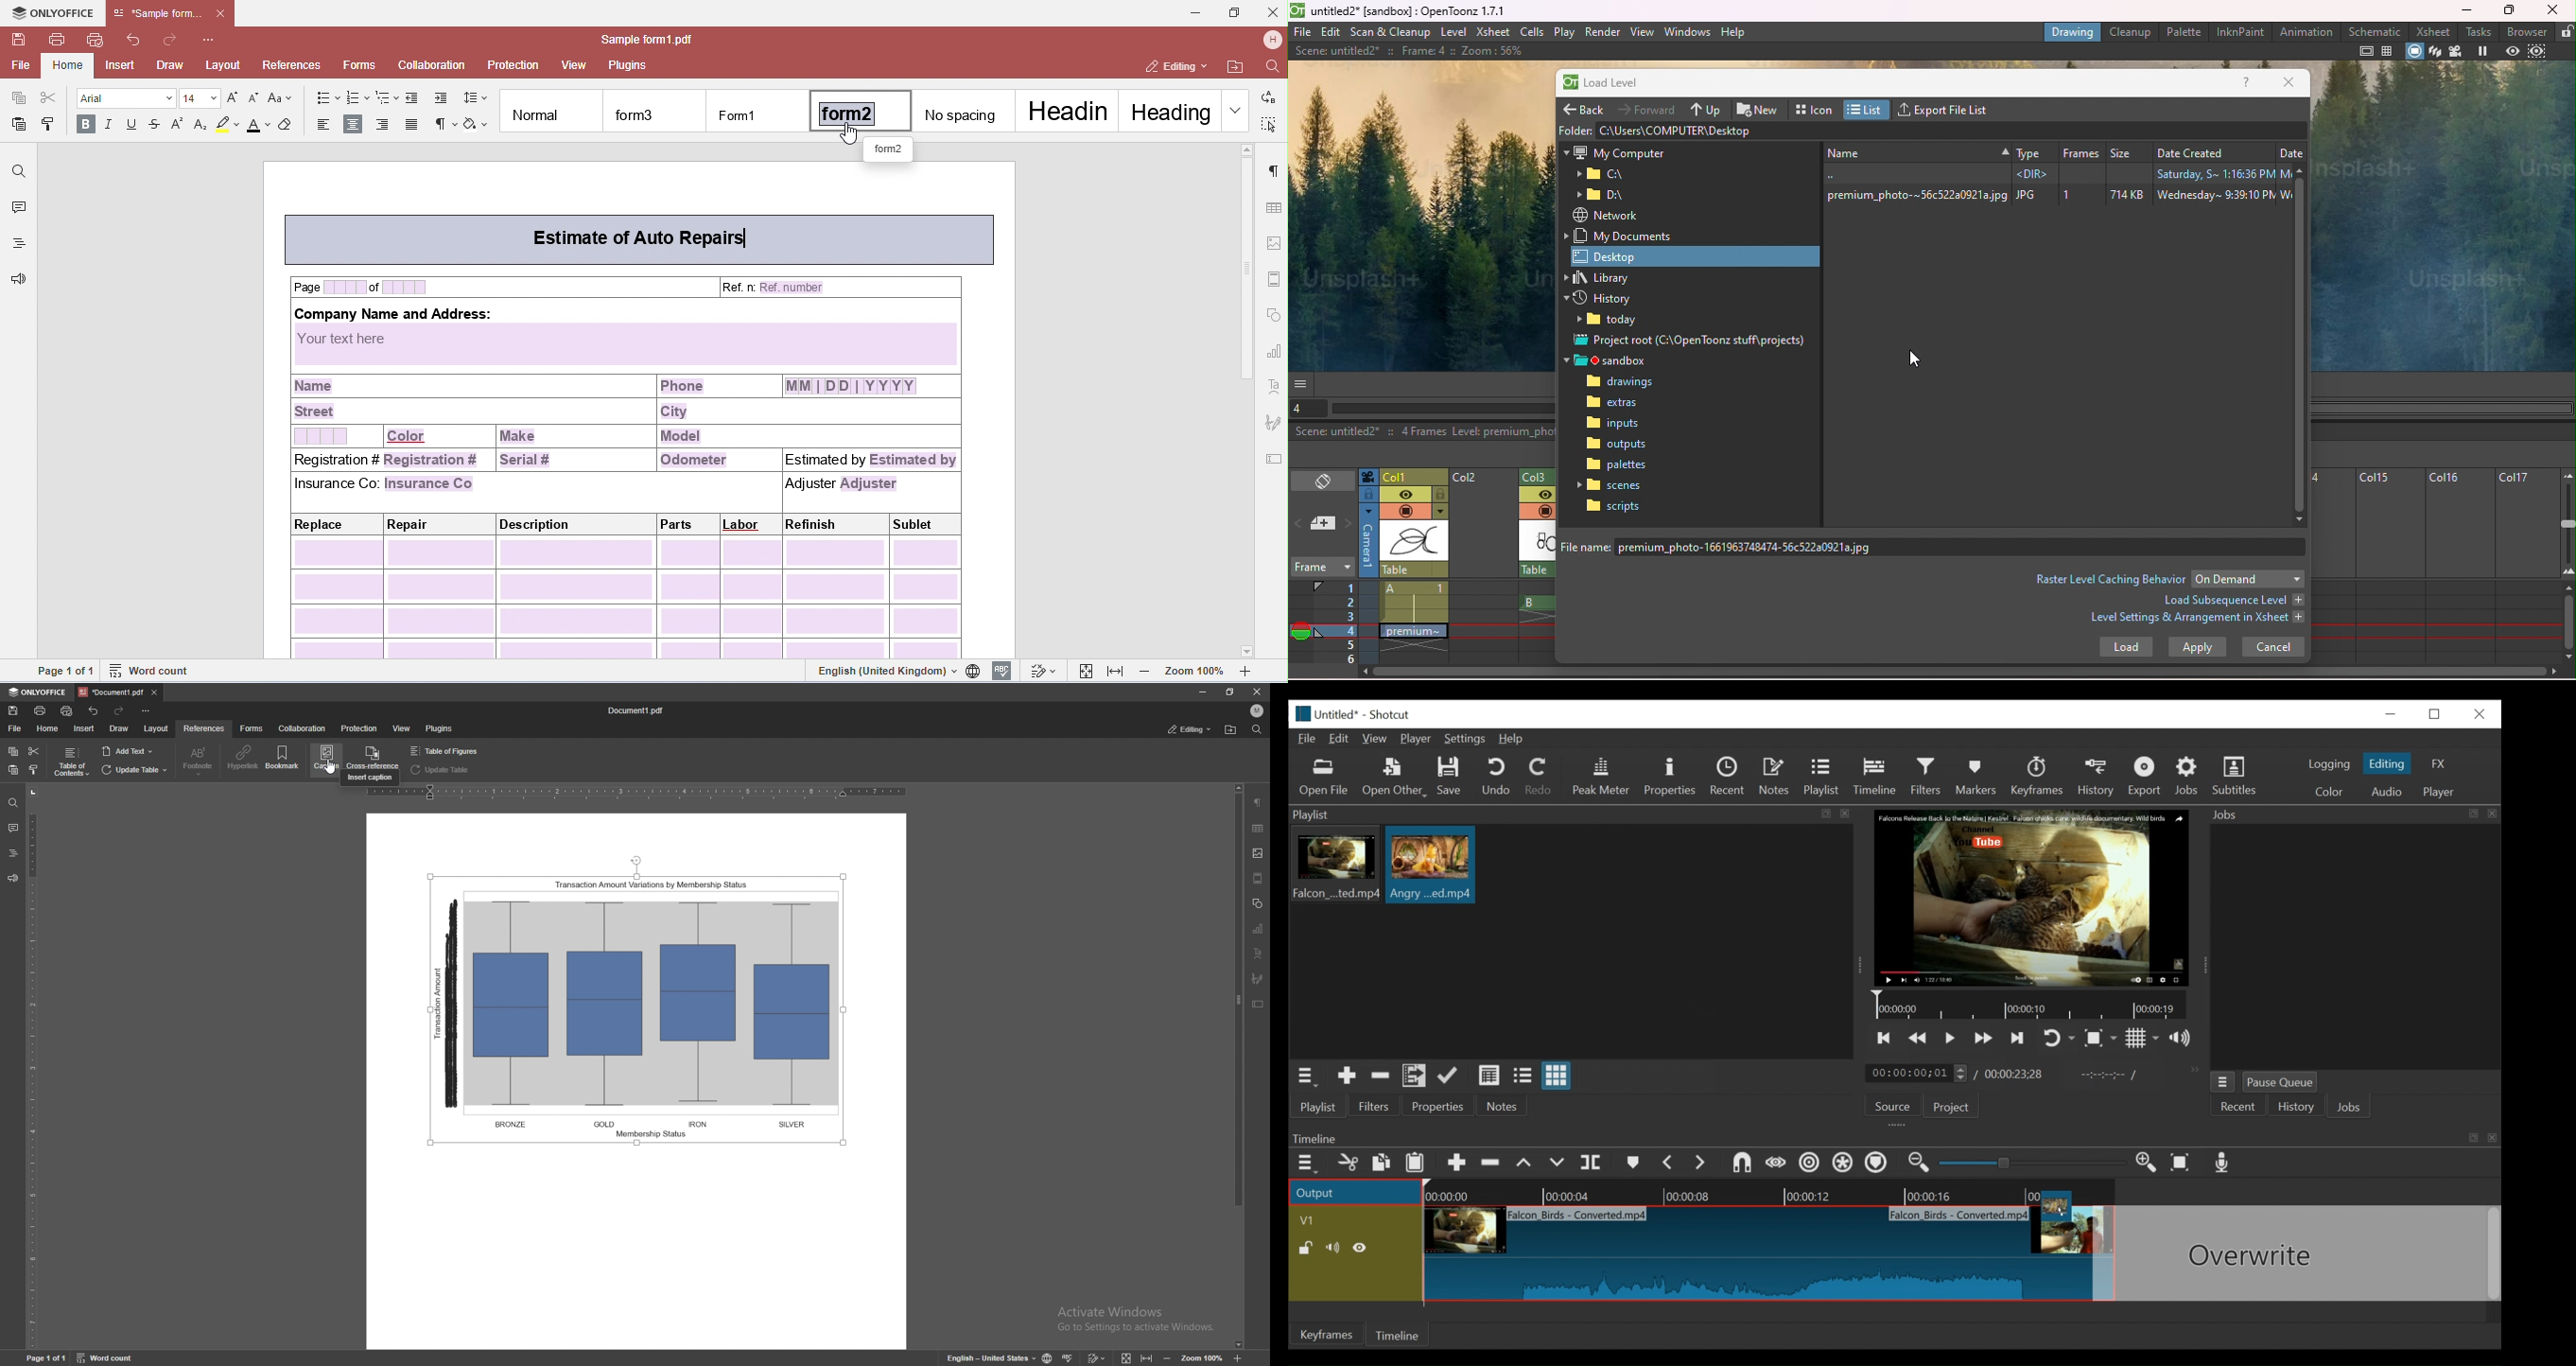  Describe the element at coordinates (1490, 1075) in the screenshot. I see `view as details` at that location.